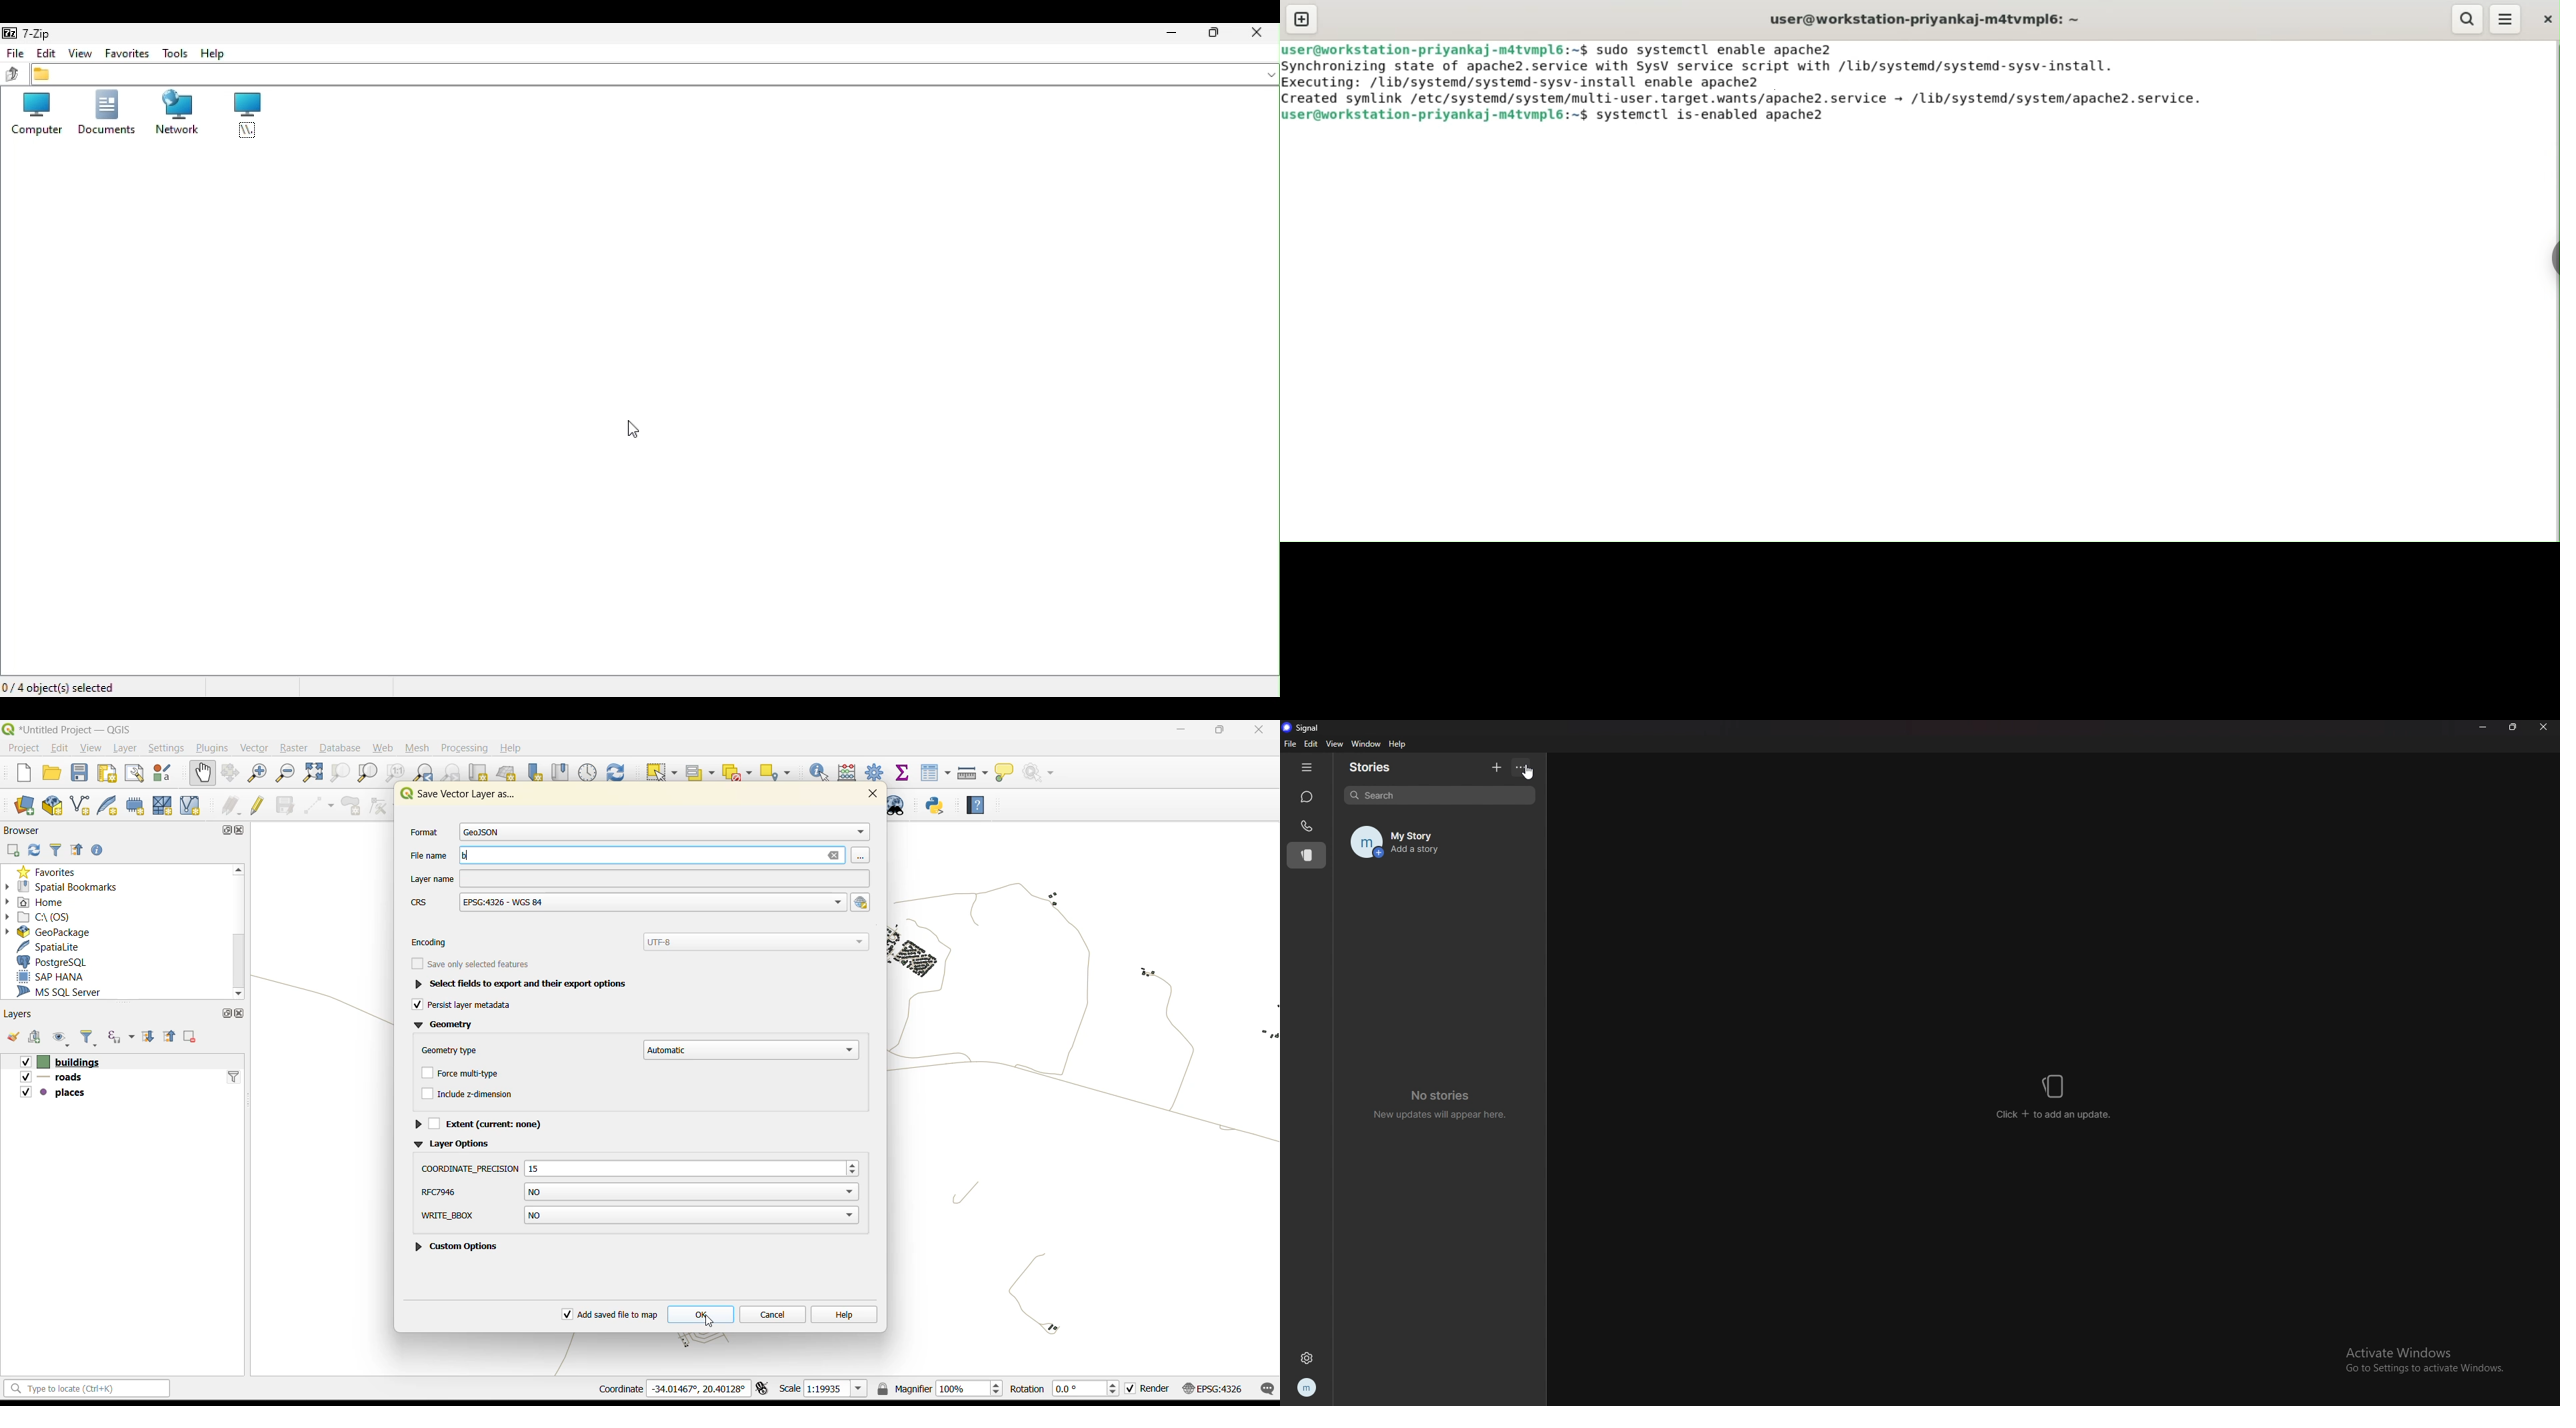  I want to click on calls, so click(1309, 825).